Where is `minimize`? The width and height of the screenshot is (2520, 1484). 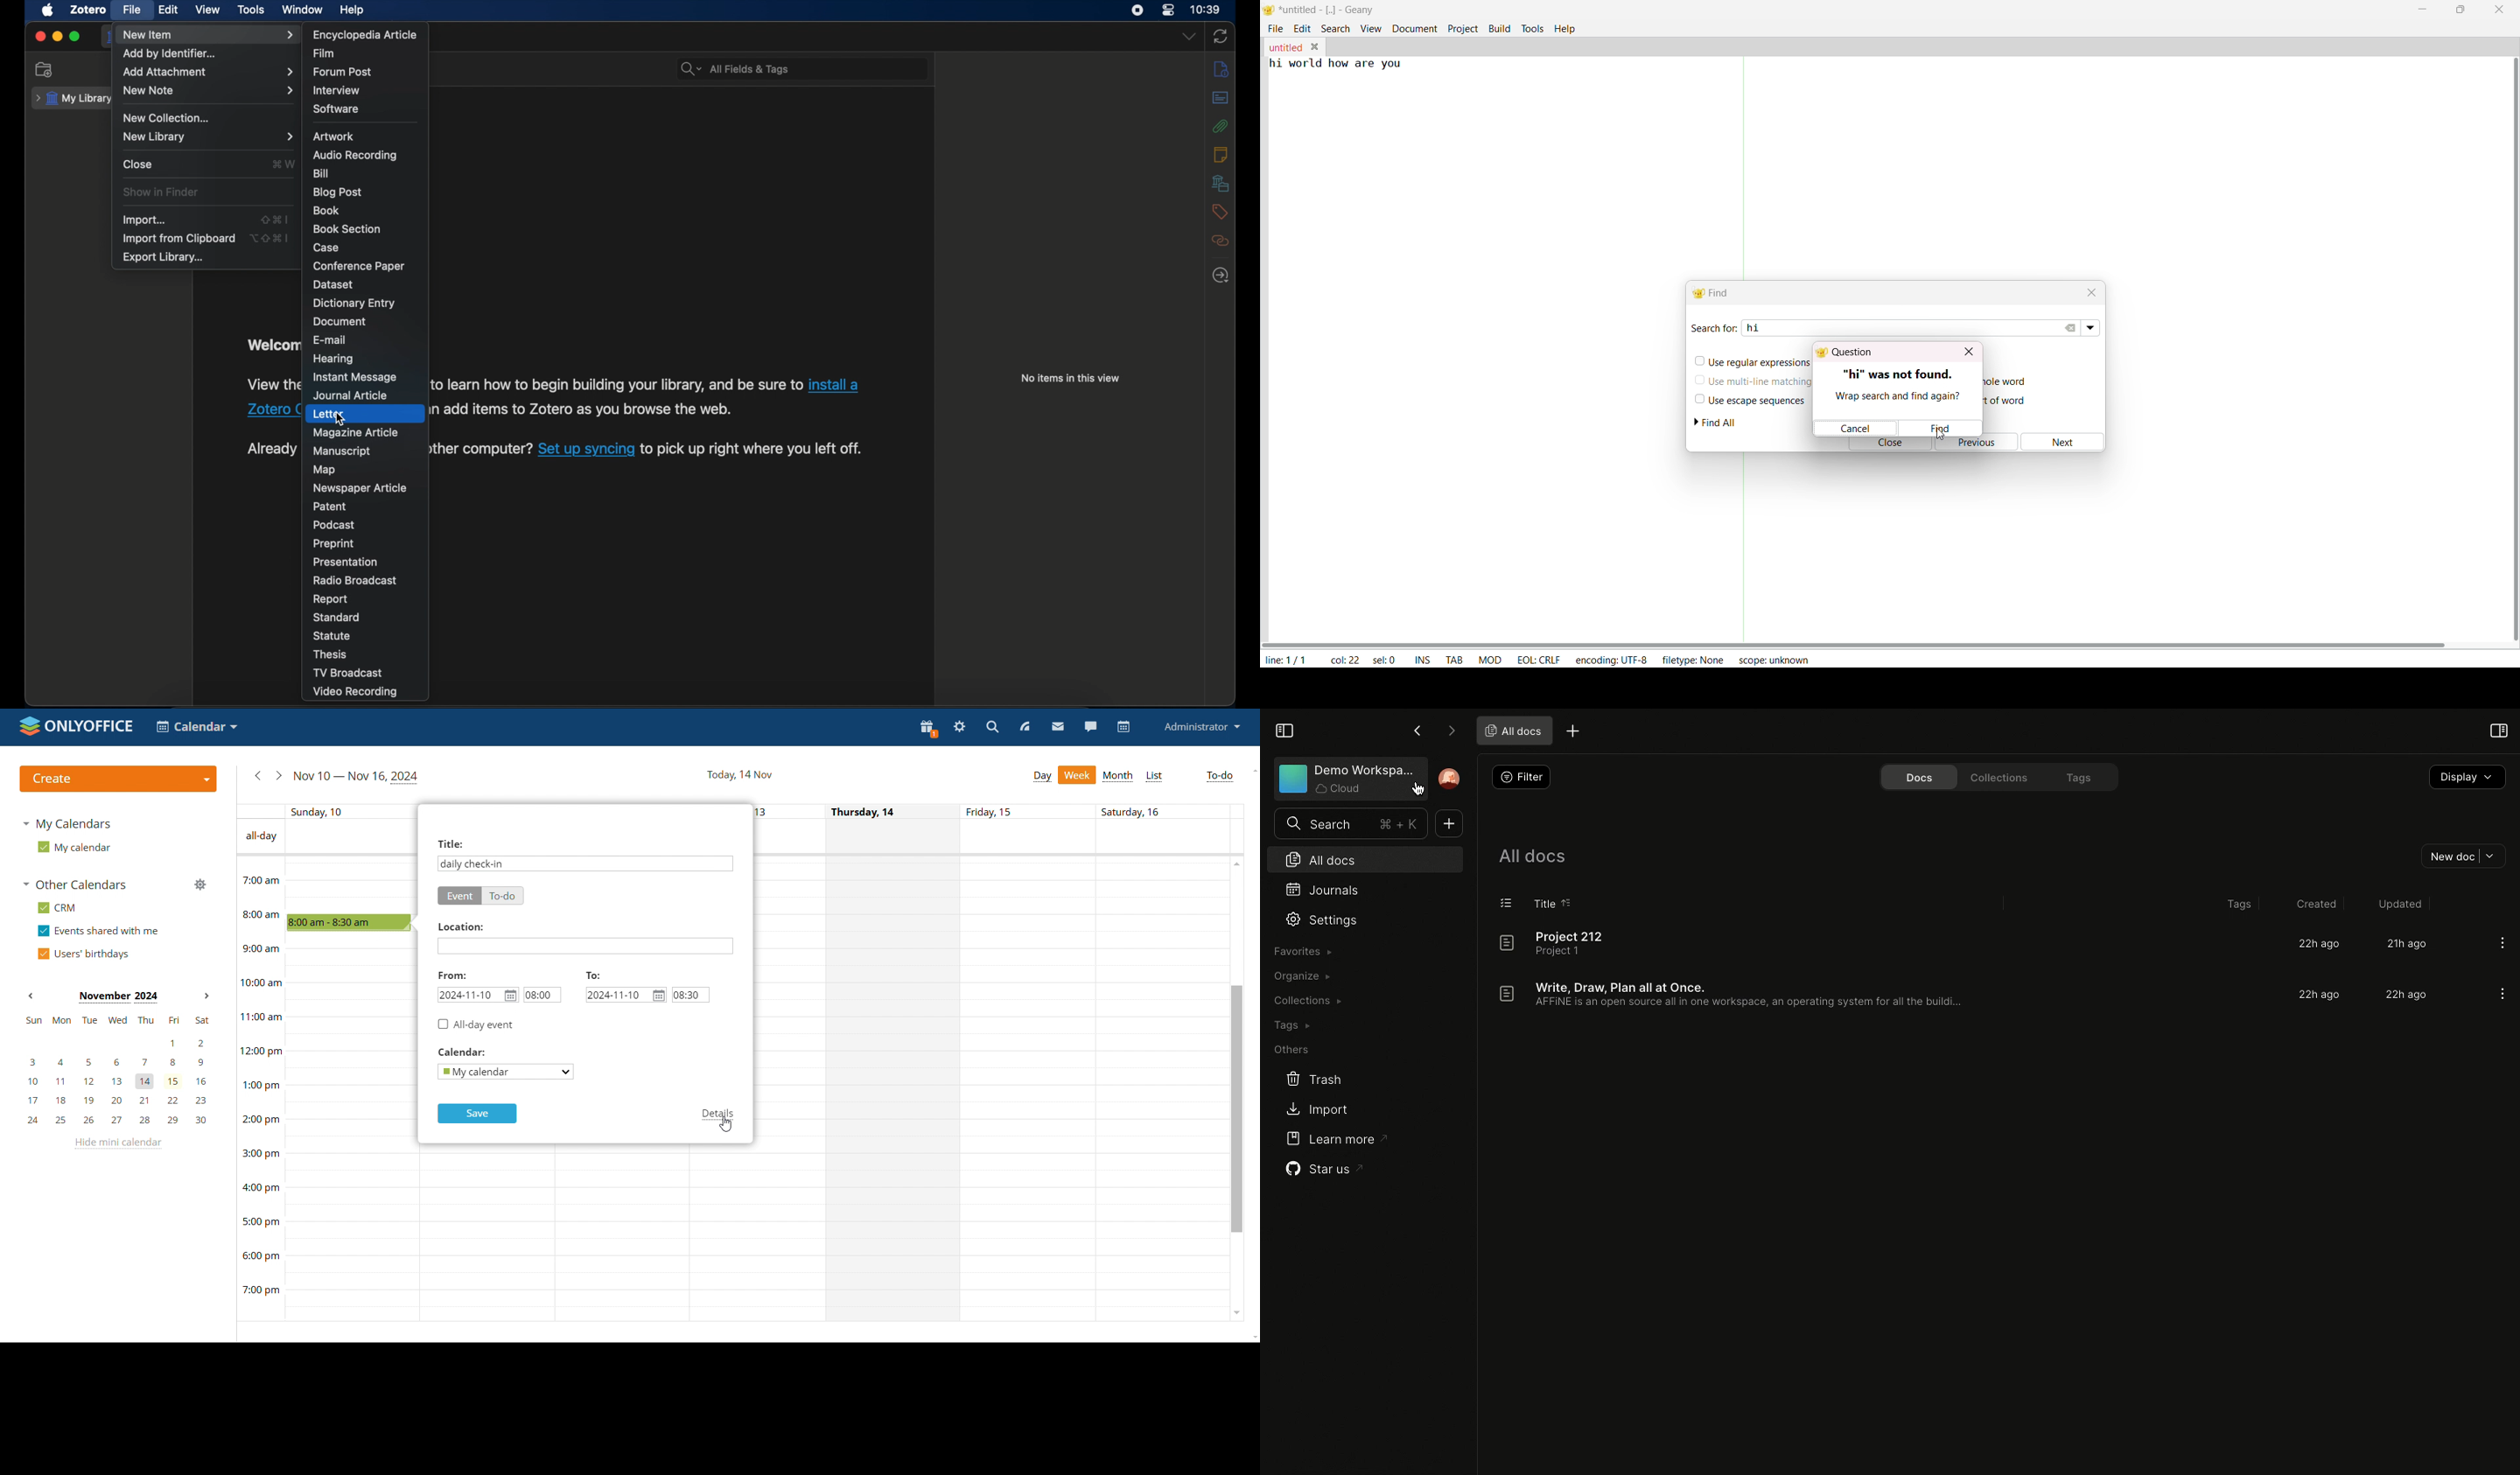 minimize is located at coordinates (58, 37).